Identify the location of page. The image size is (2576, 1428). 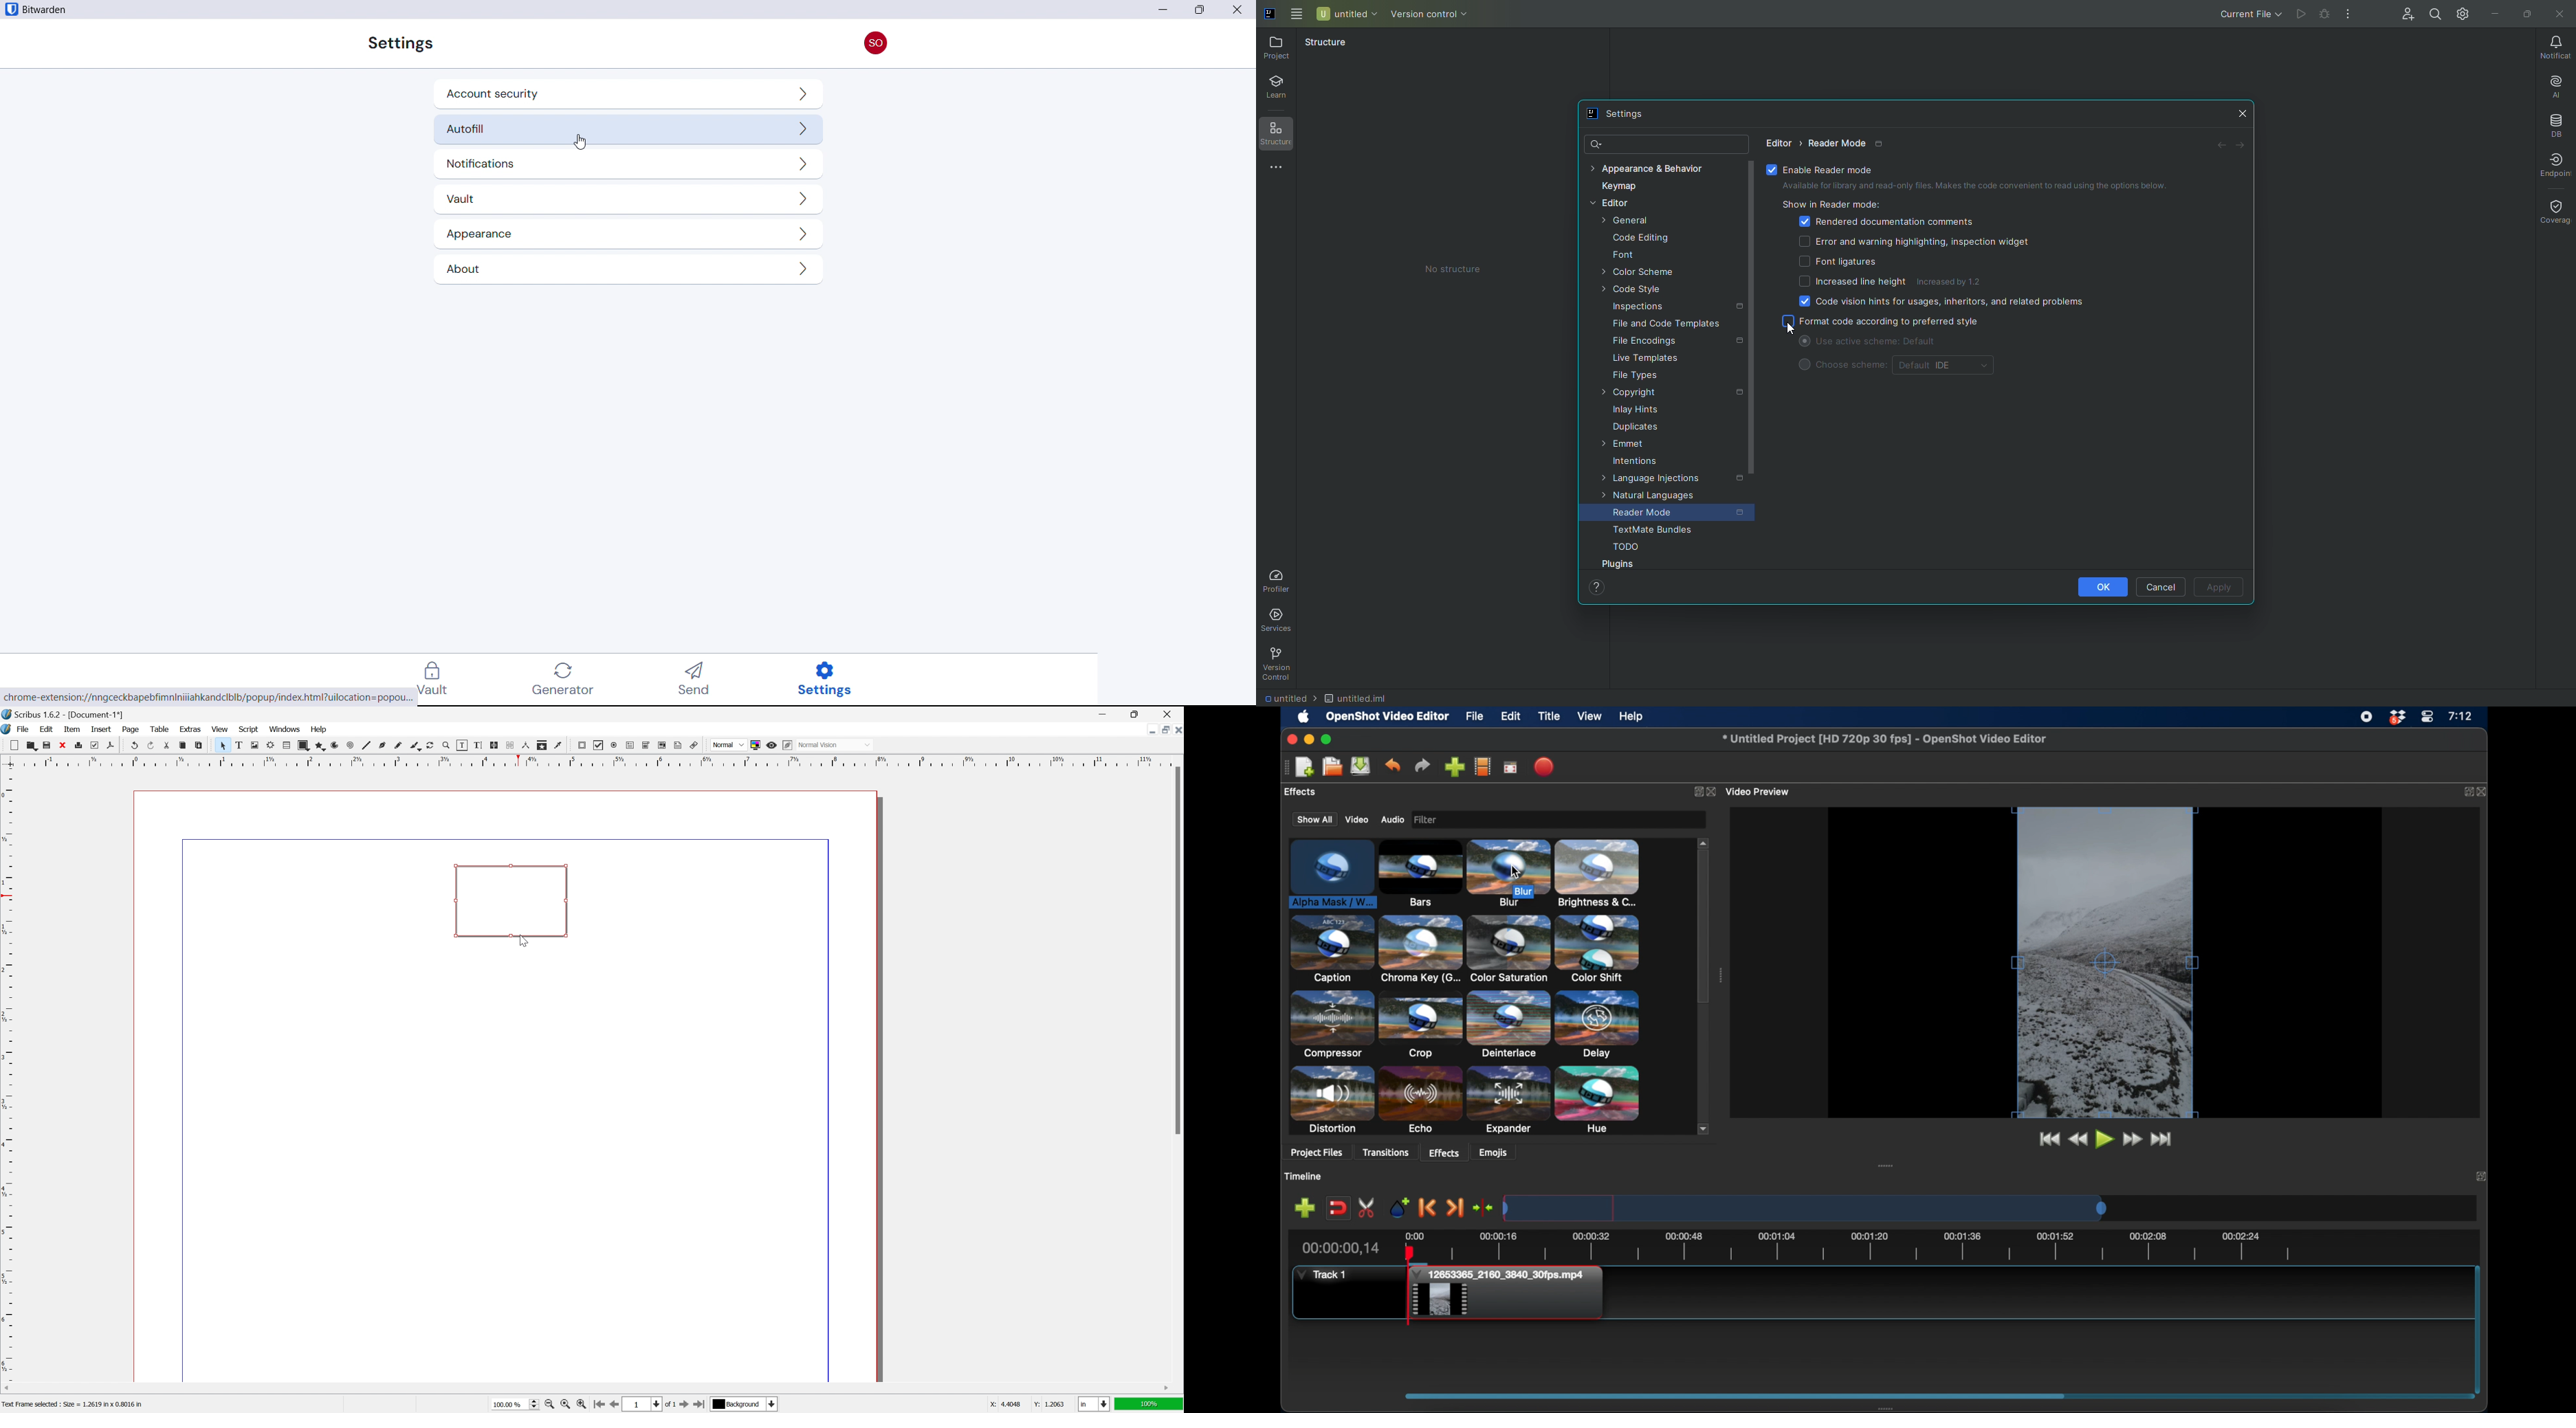
(131, 731).